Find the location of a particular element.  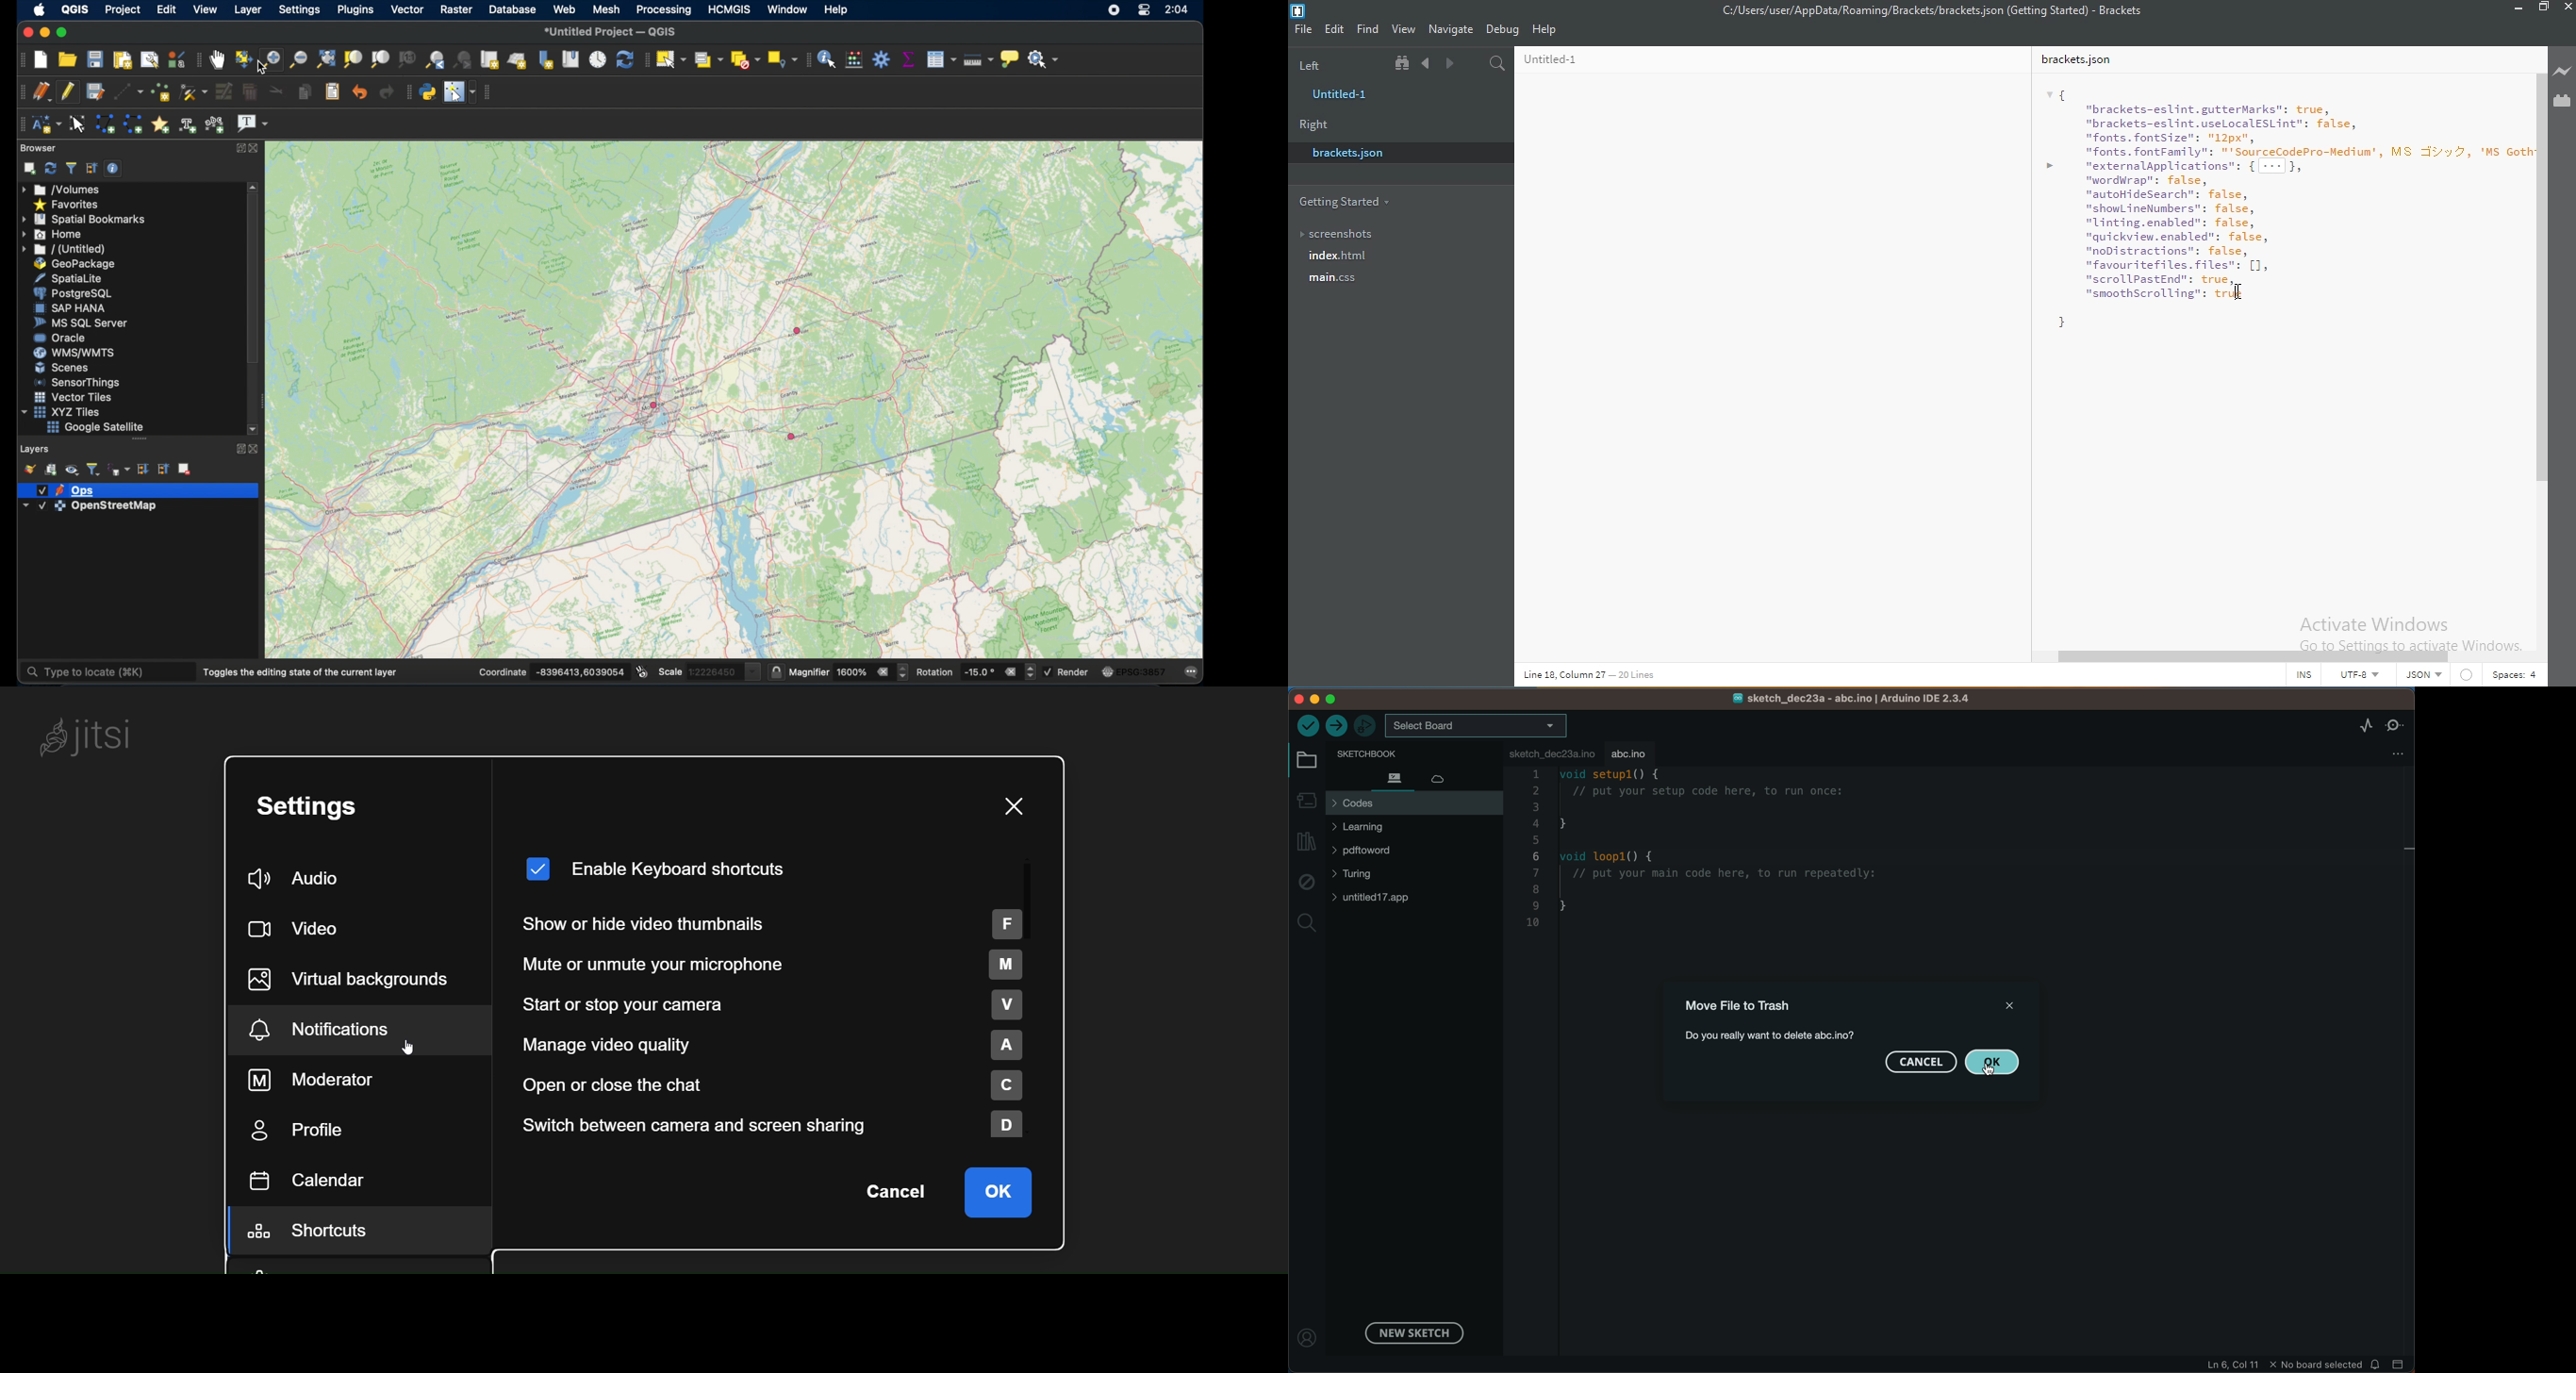

manage video quality is located at coordinates (771, 1045).